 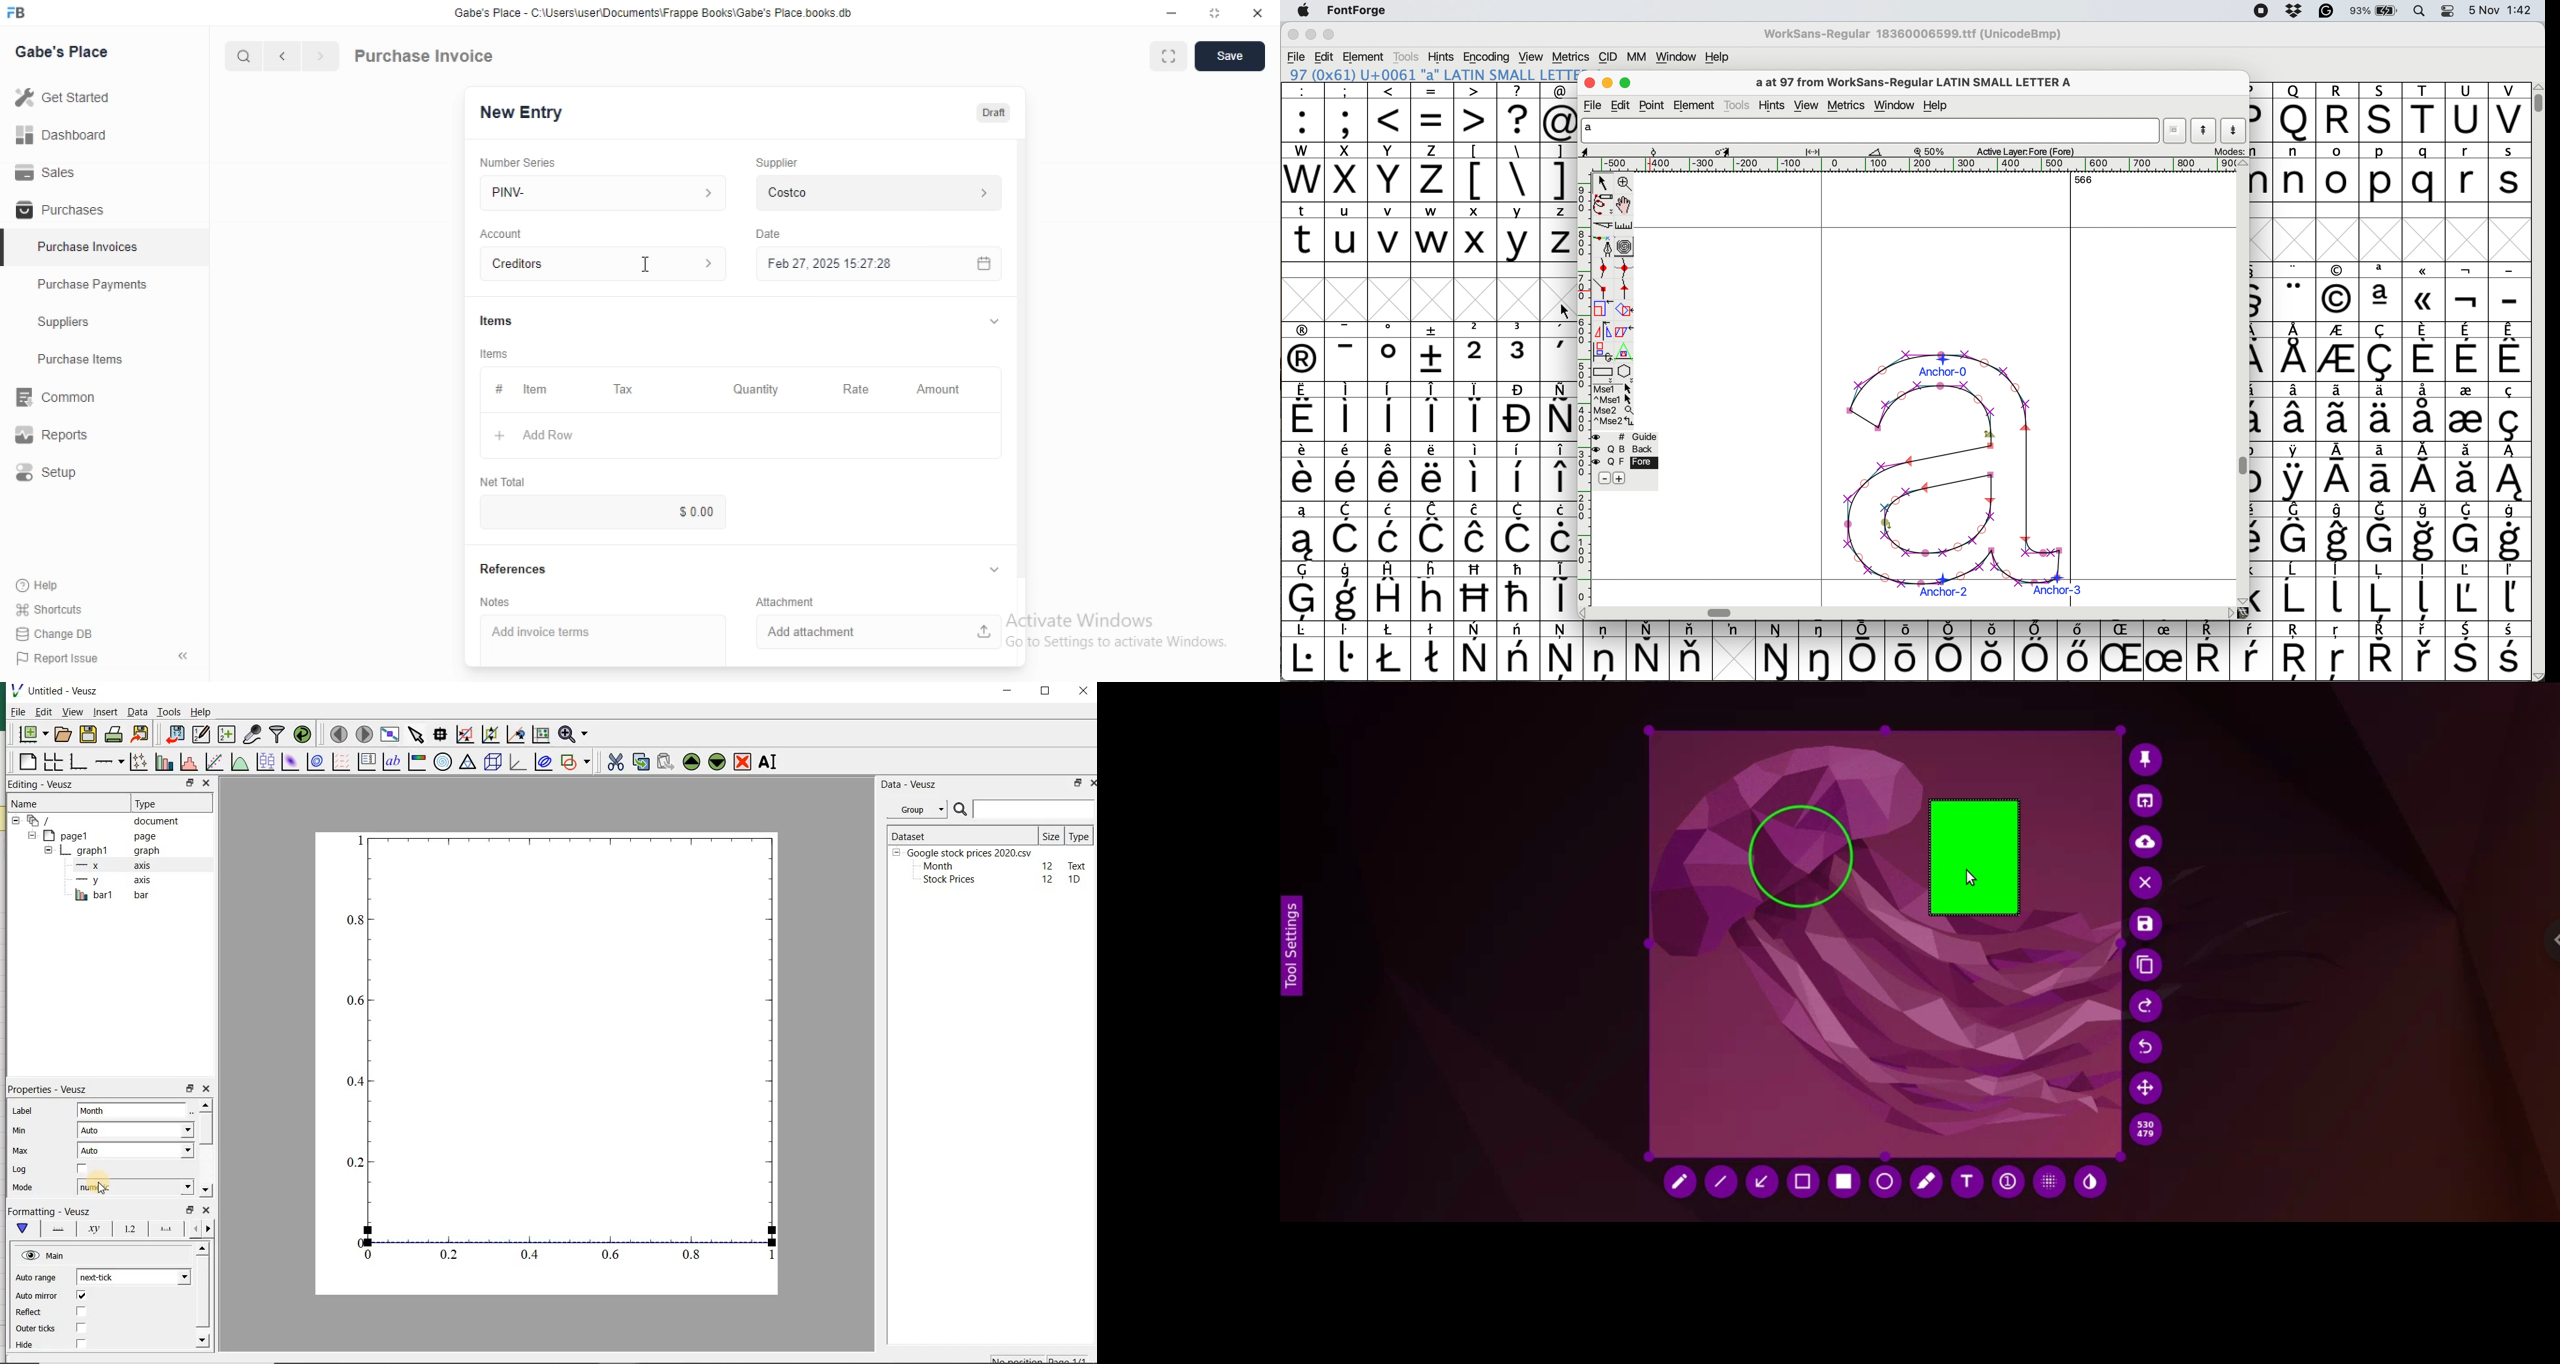 What do you see at coordinates (1623, 204) in the screenshot?
I see `scroll by hand` at bounding box center [1623, 204].